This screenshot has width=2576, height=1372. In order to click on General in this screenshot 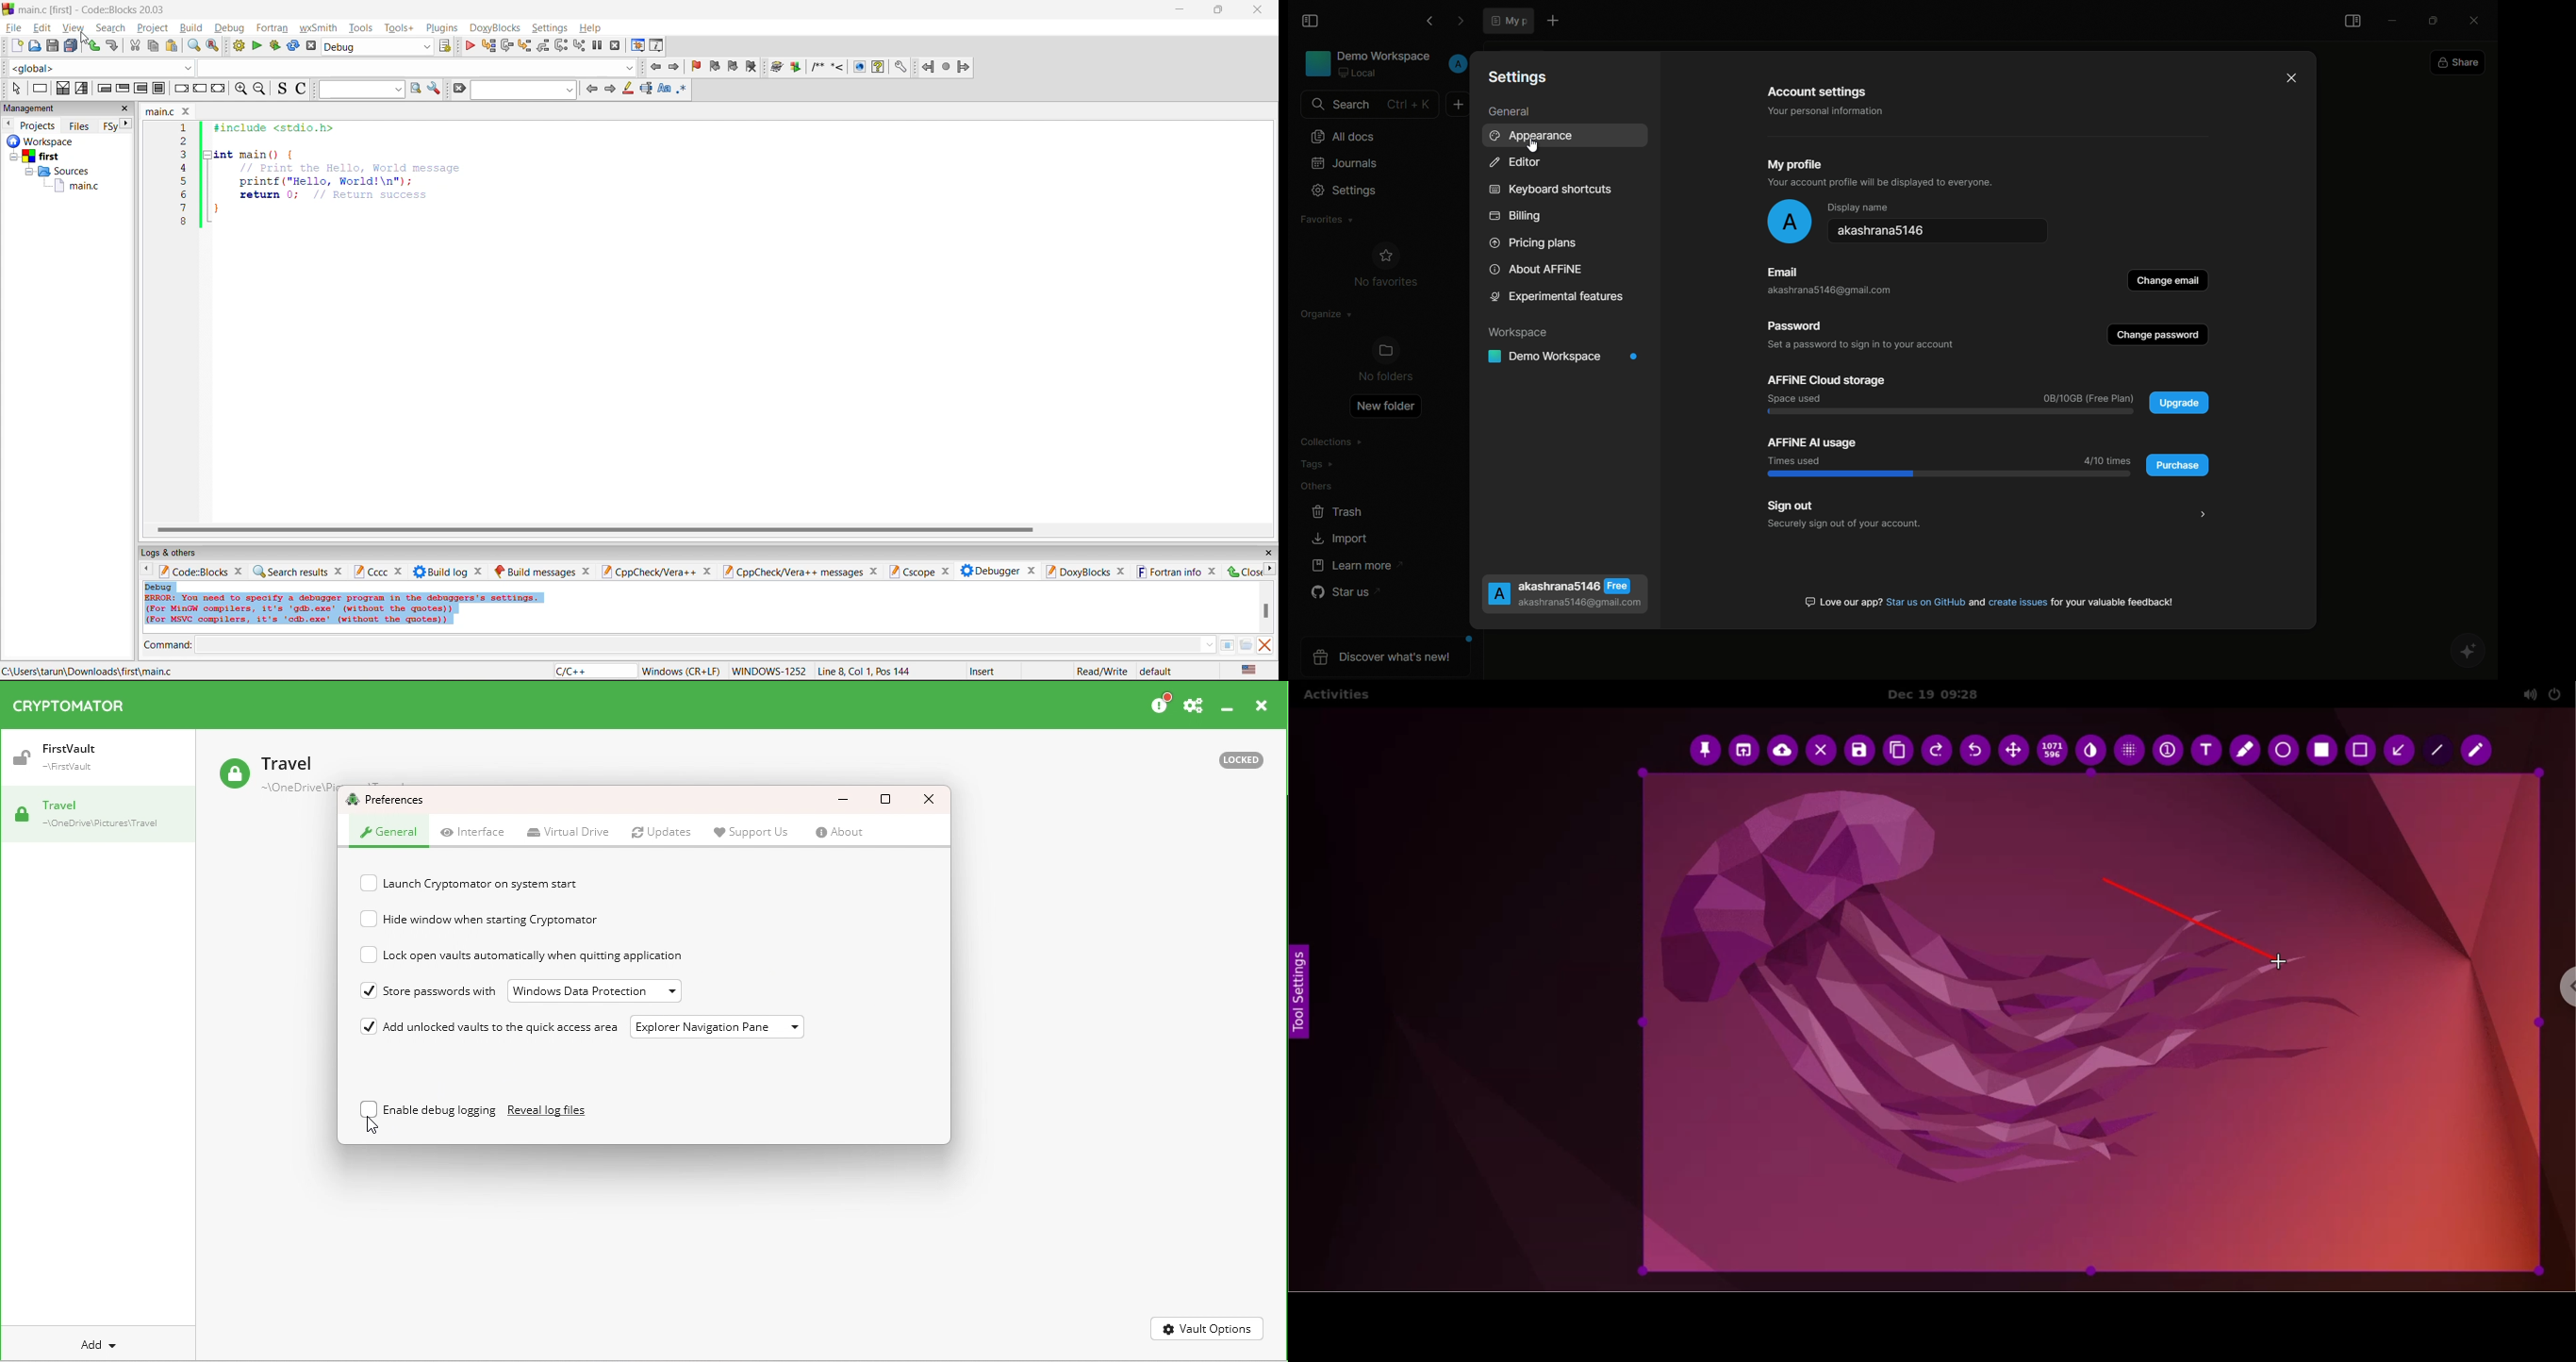, I will do `click(386, 837)`.